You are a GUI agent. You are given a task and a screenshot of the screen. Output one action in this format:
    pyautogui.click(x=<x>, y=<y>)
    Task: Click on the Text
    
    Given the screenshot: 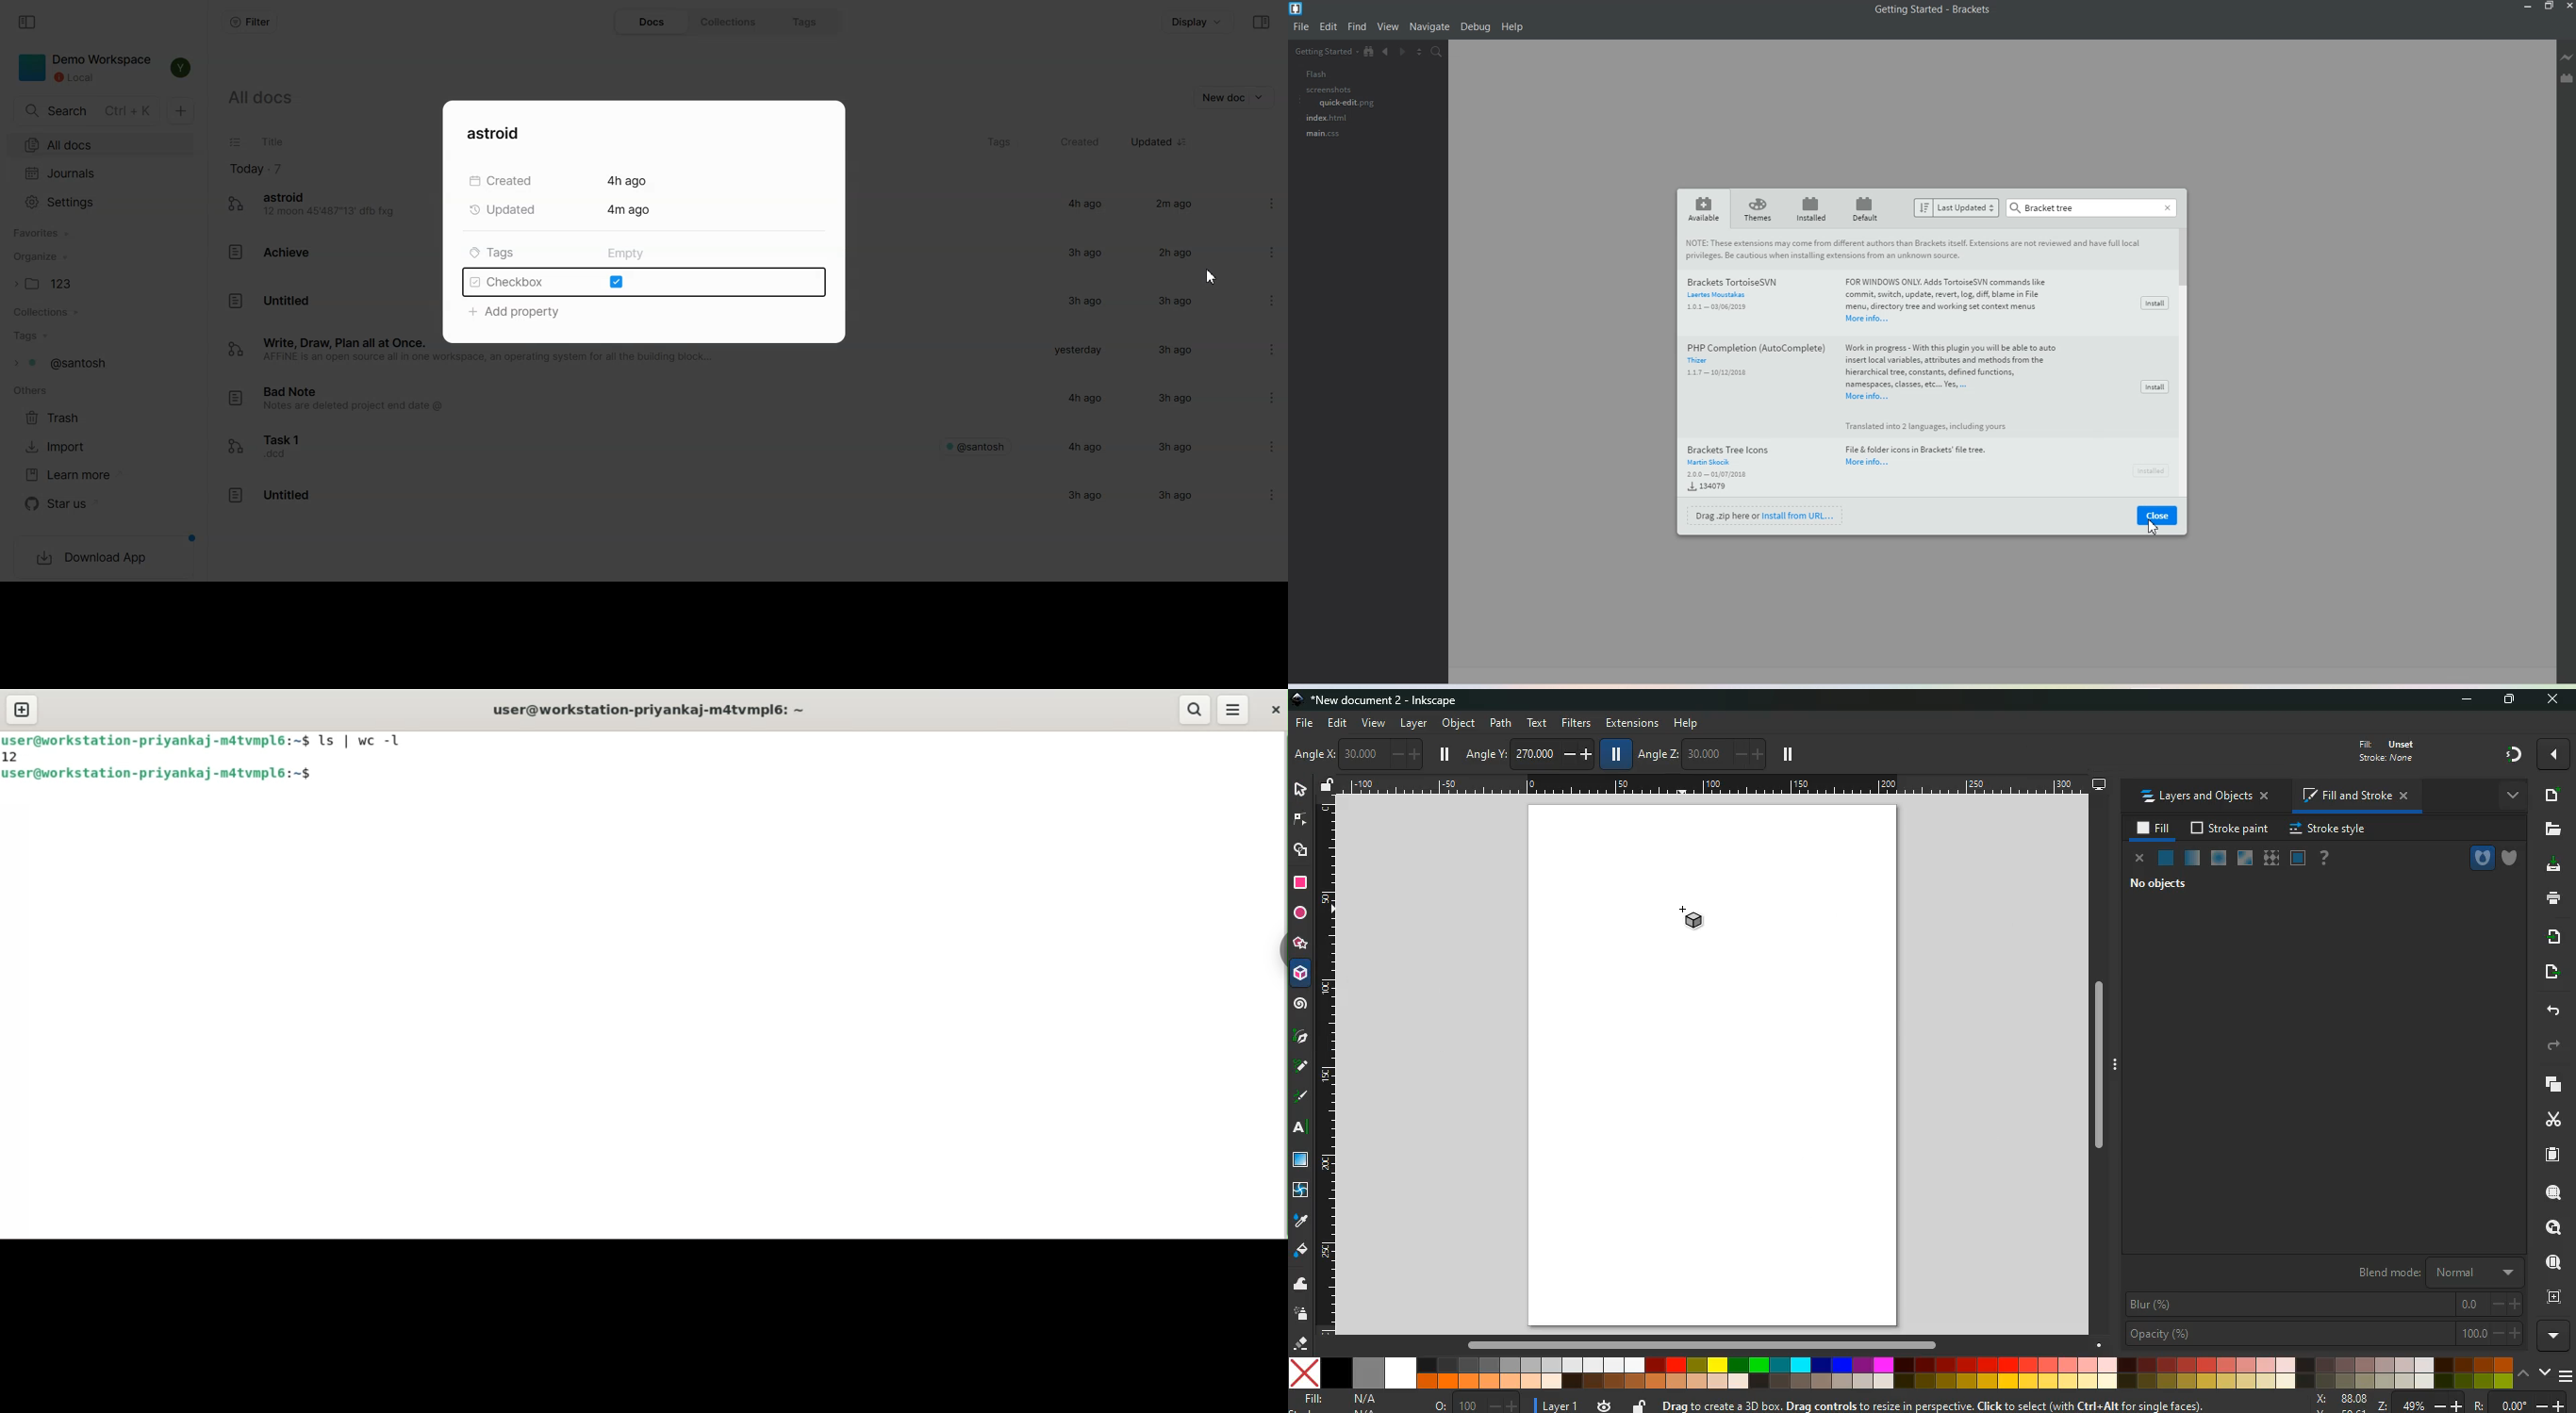 What is the action you would take?
    pyautogui.click(x=1945, y=363)
    